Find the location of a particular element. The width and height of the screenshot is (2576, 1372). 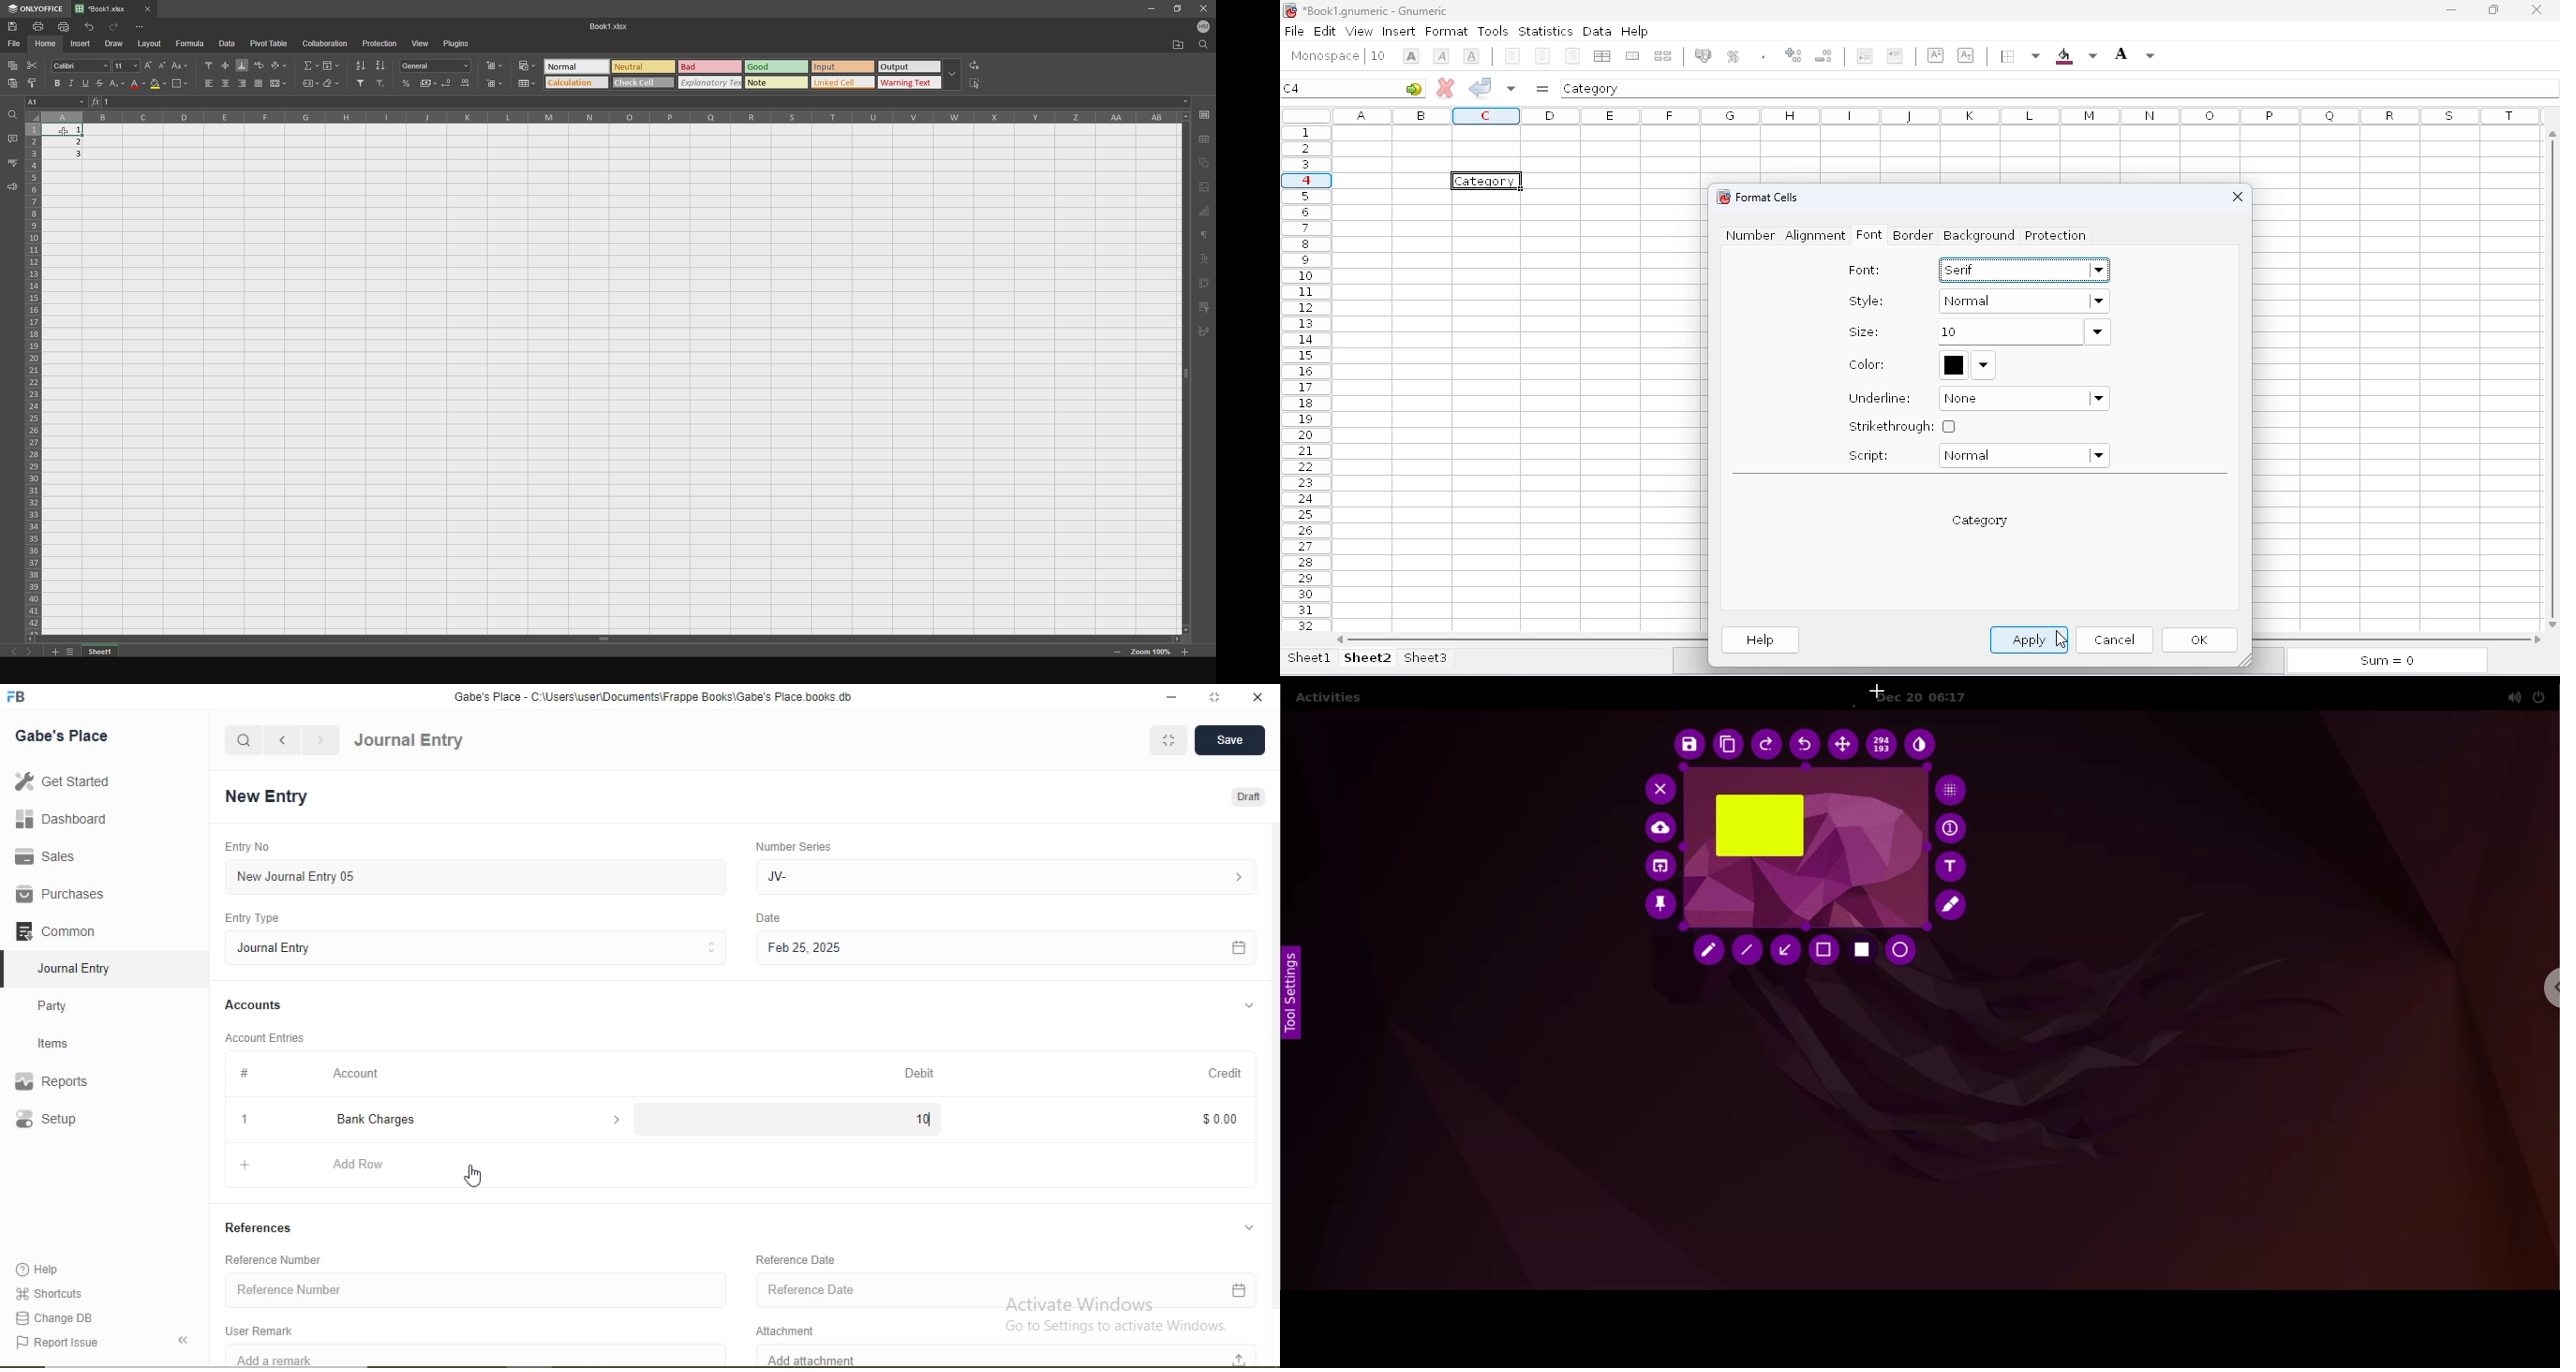

feedback and support is located at coordinates (11, 189).